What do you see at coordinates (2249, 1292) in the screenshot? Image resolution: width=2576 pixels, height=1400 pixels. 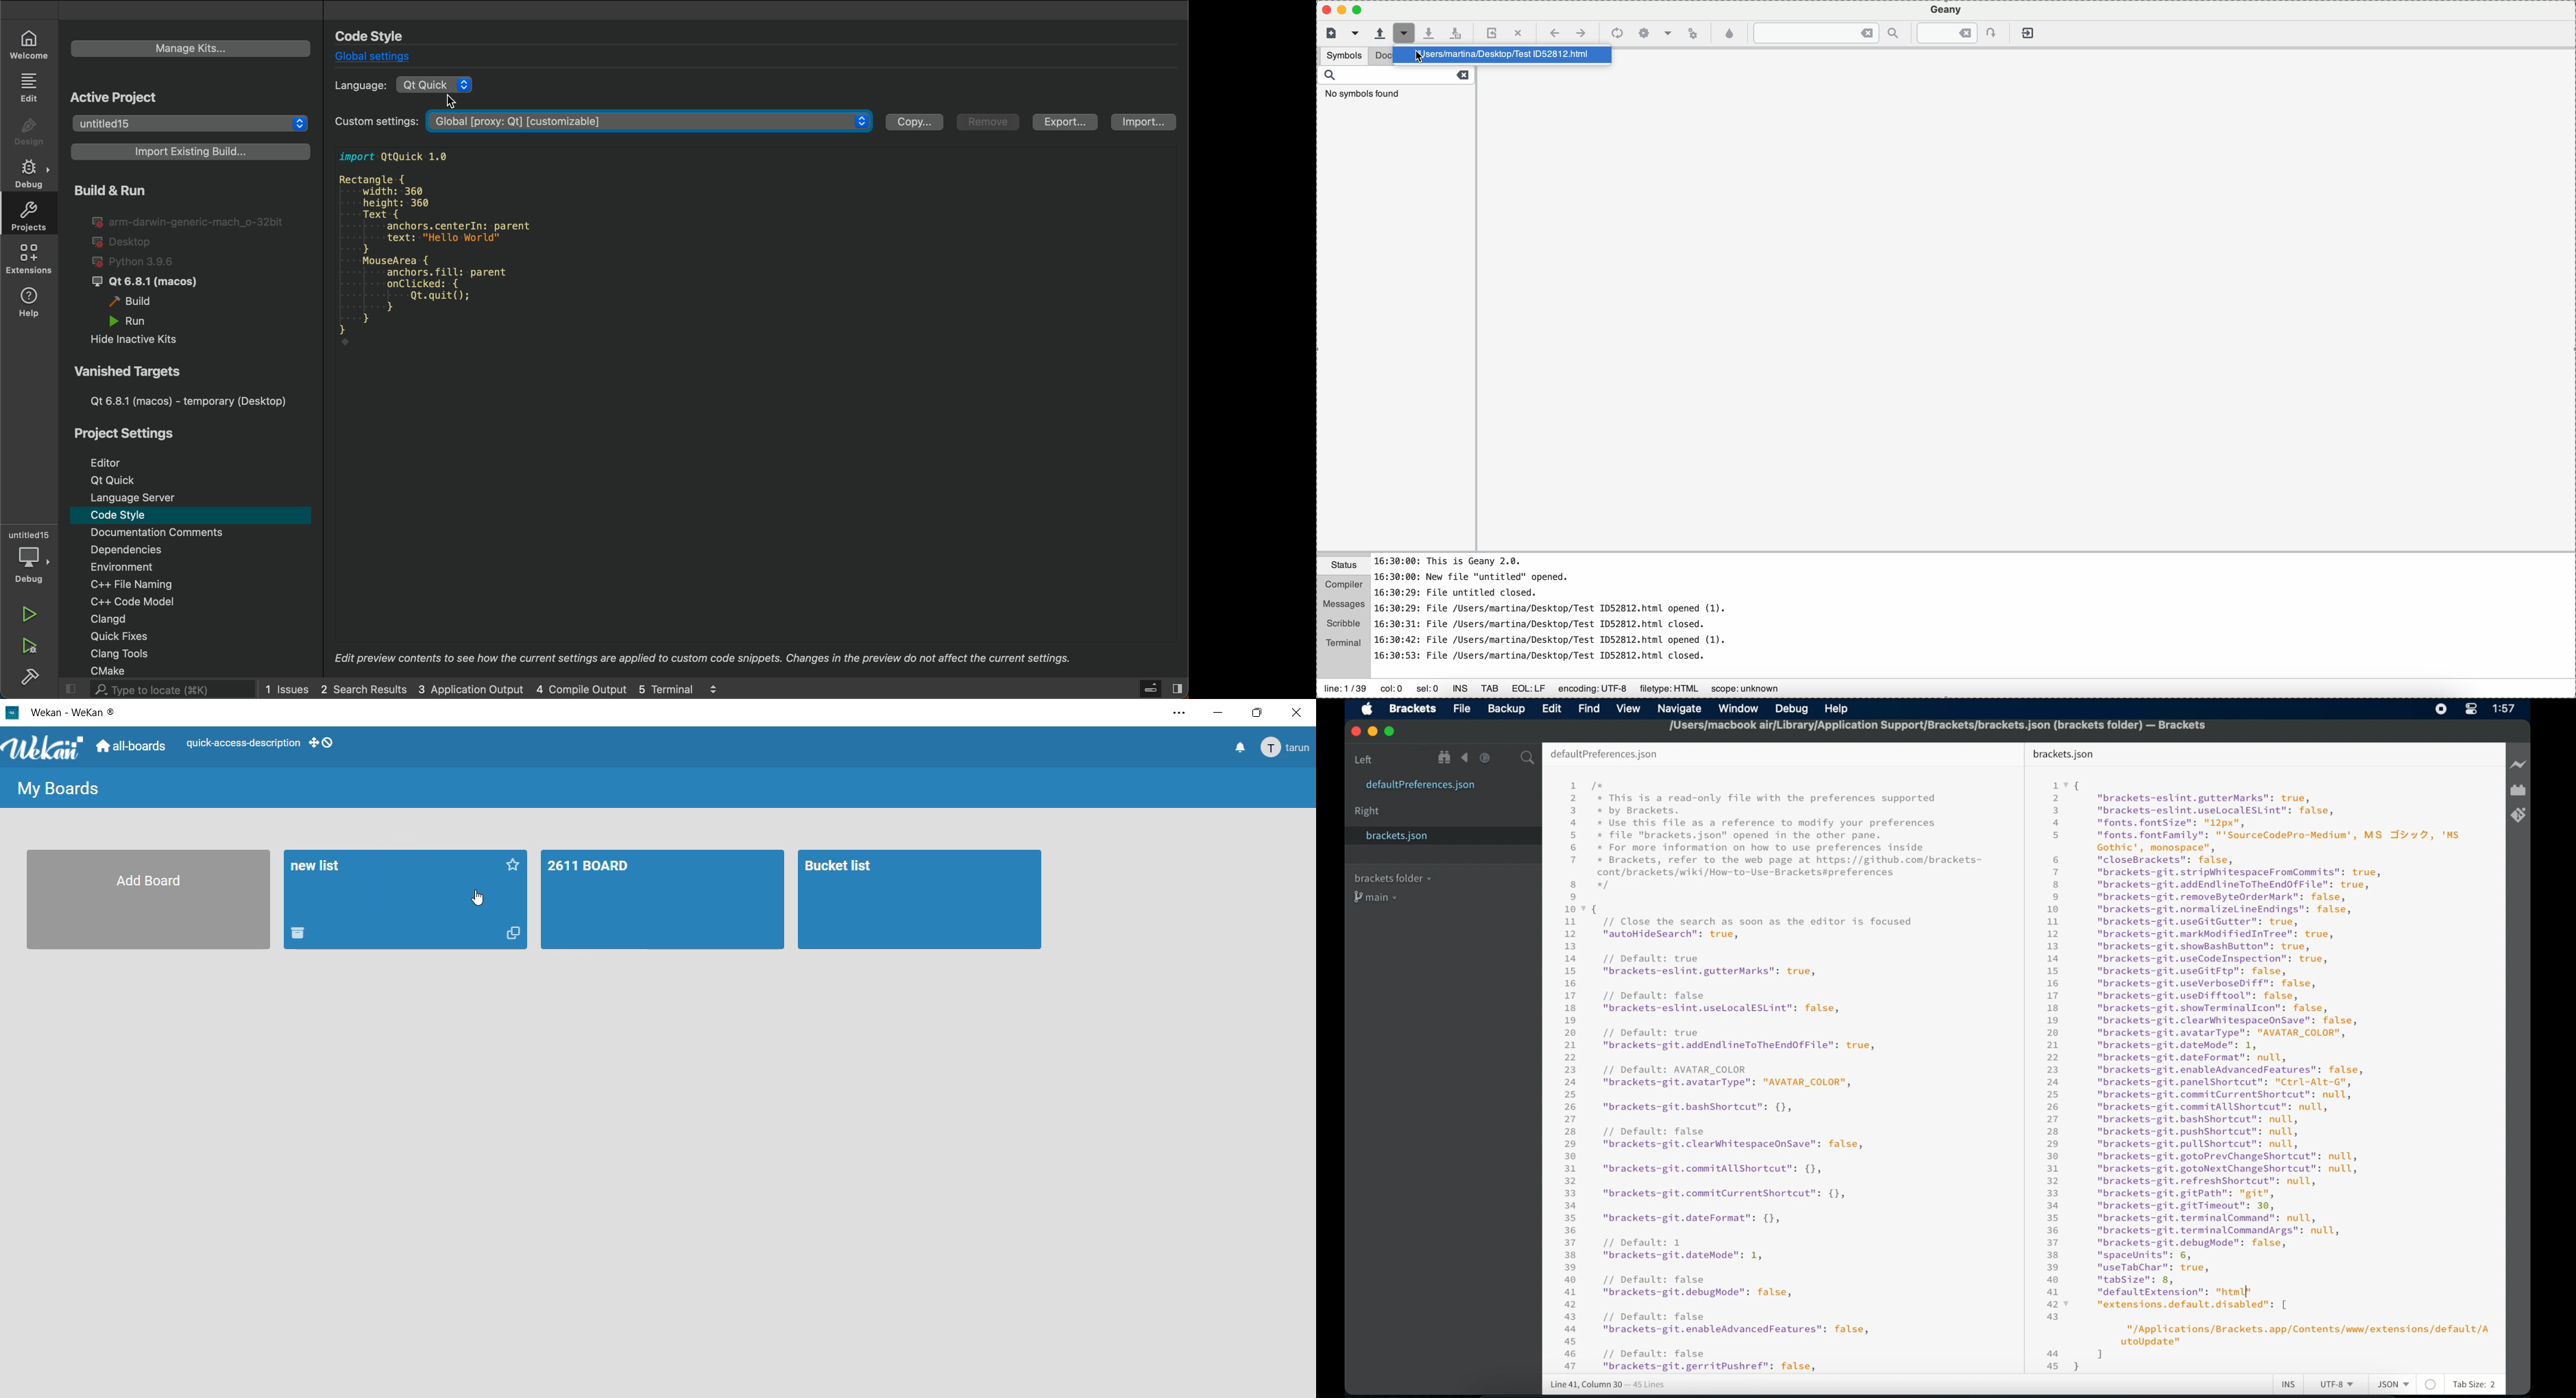 I see `I beam cursor` at bounding box center [2249, 1292].